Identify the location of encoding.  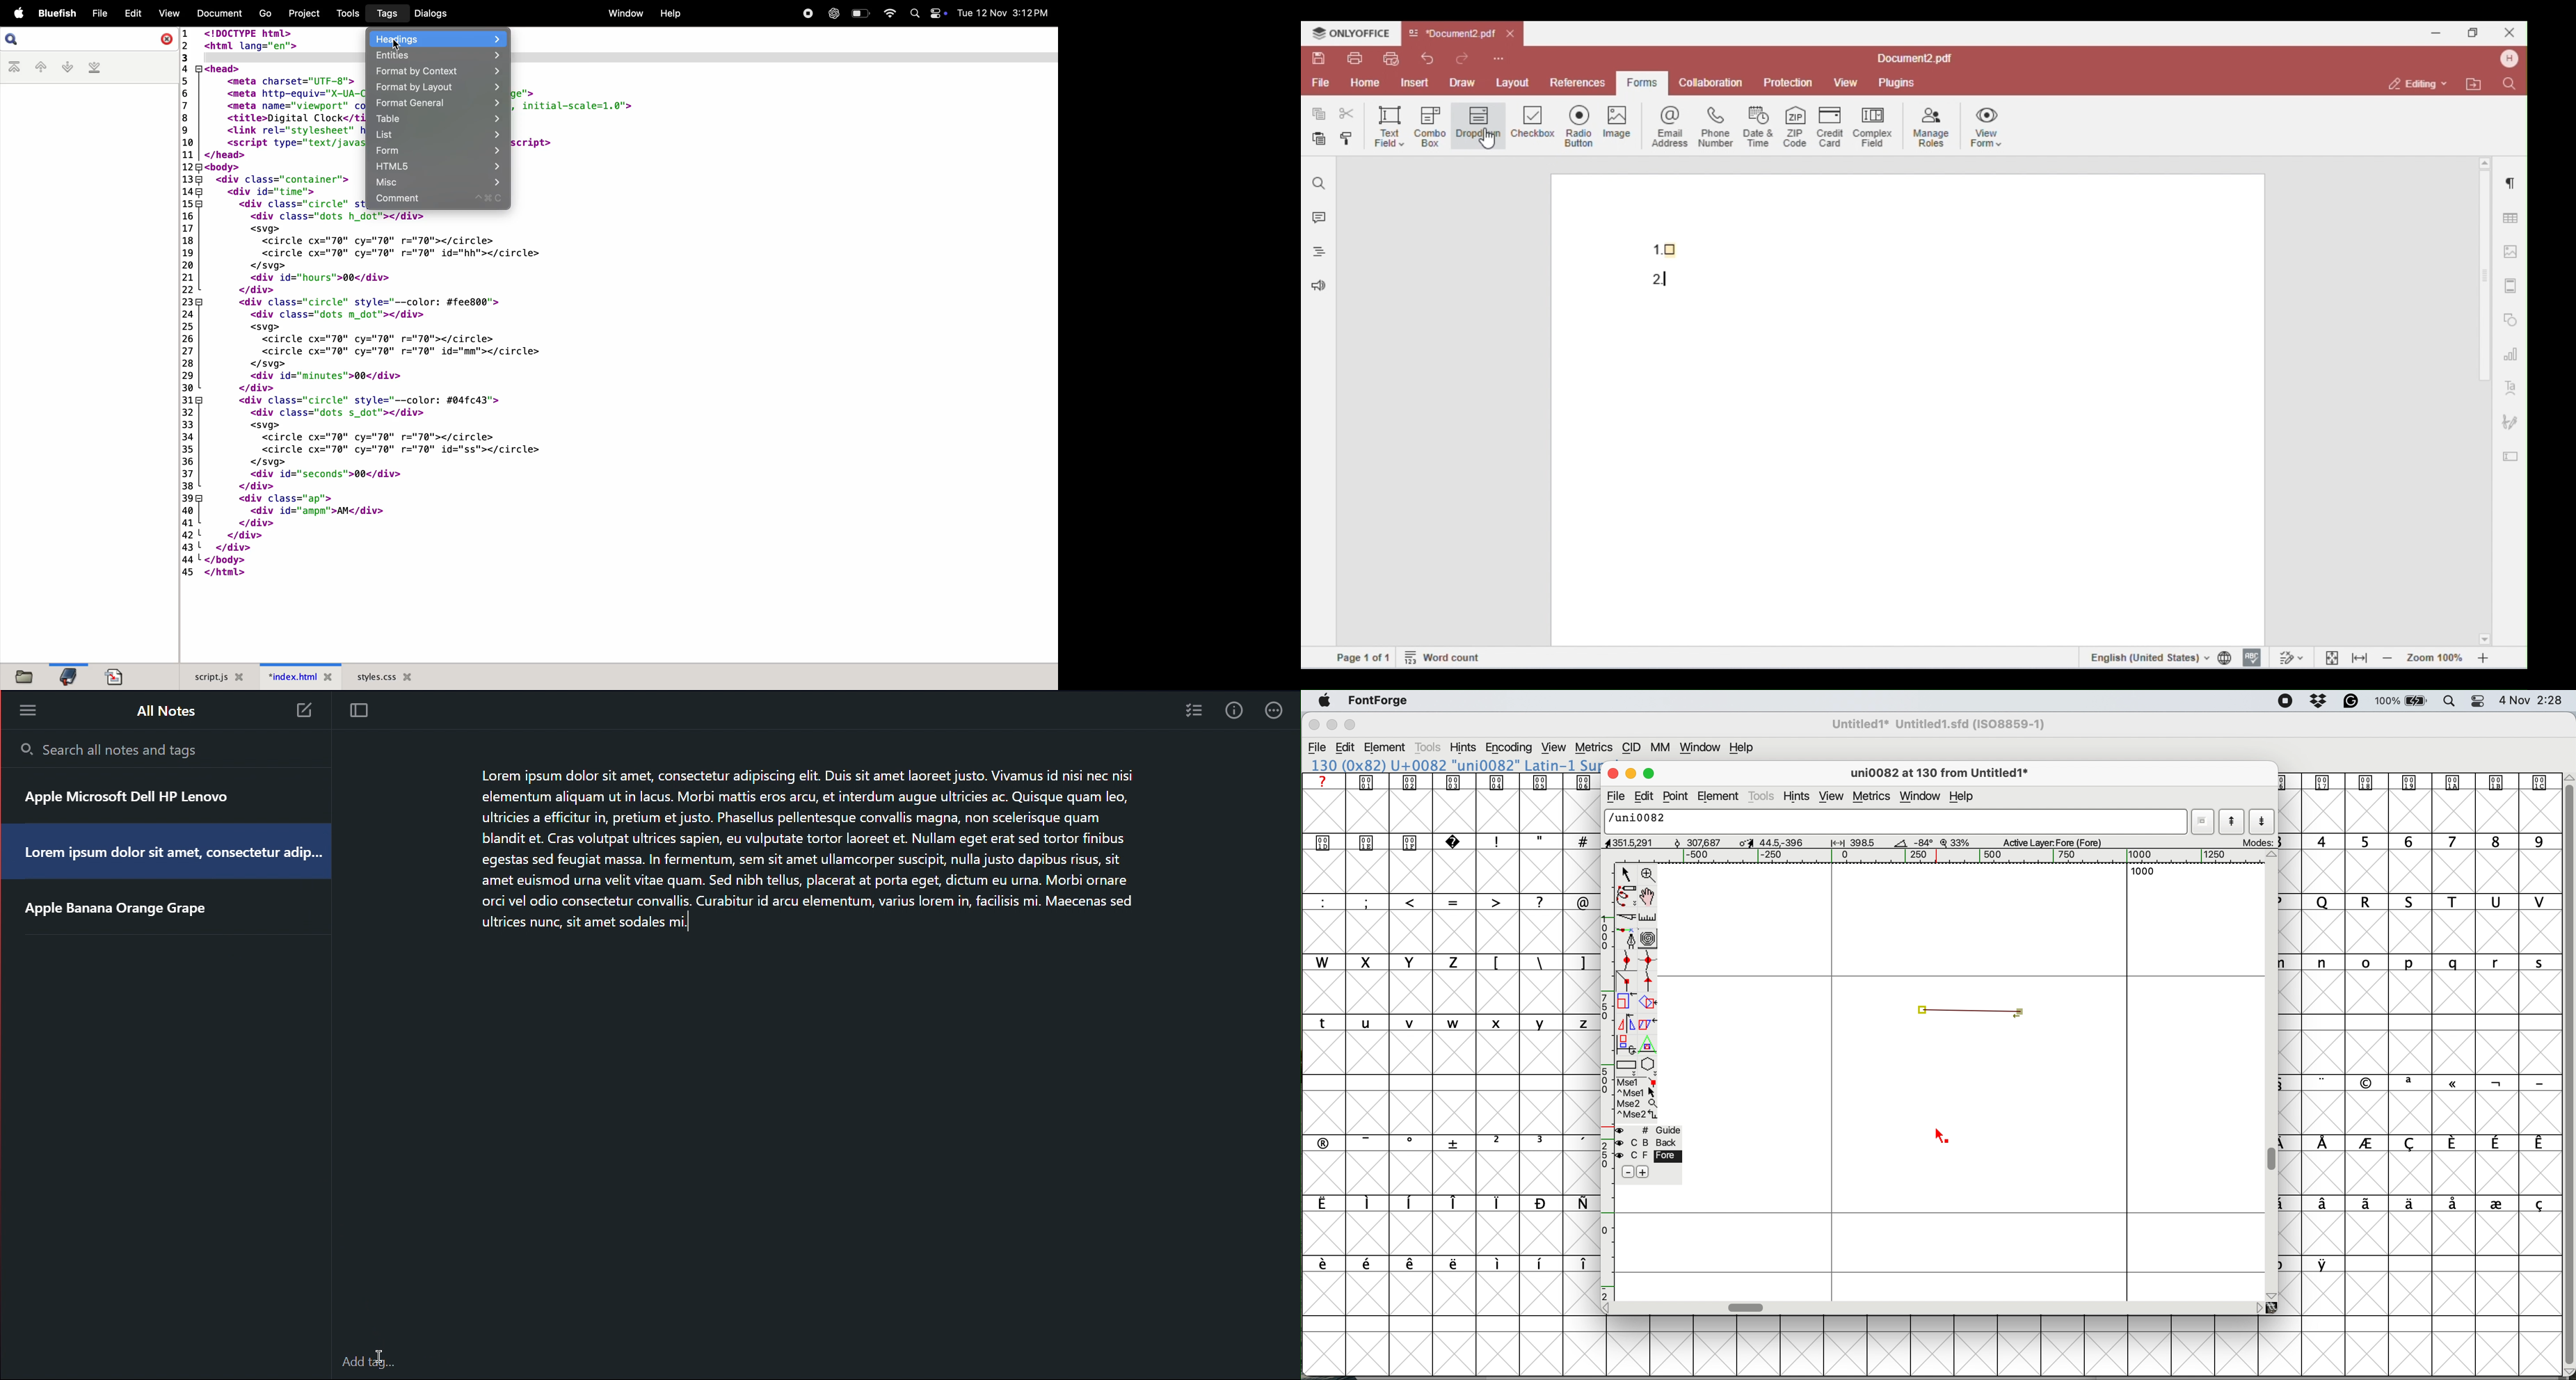
(1510, 748).